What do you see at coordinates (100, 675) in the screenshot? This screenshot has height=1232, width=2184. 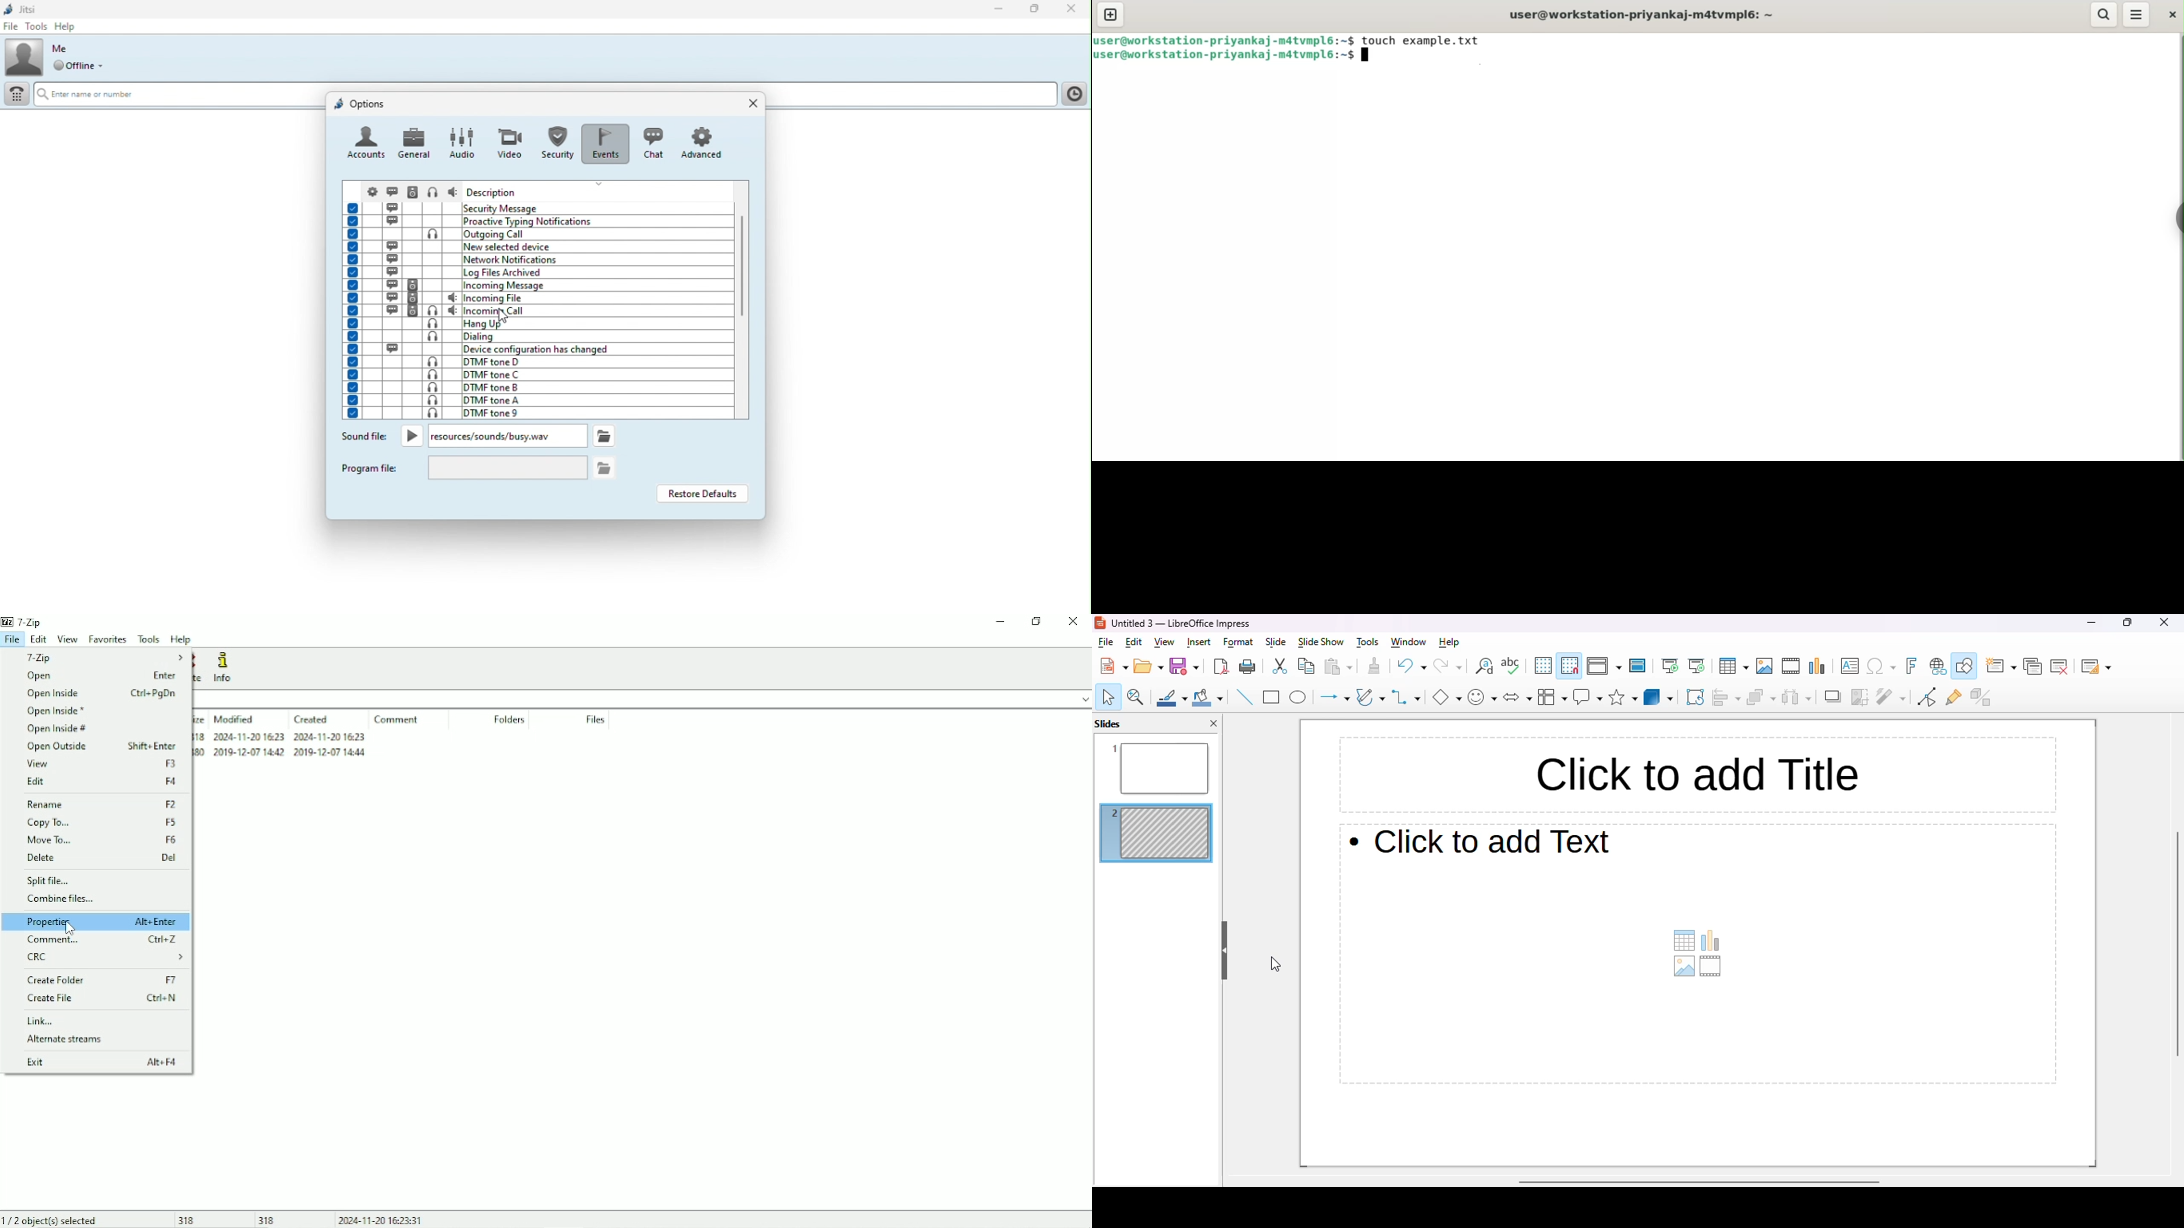 I see `Open` at bounding box center [100, 675].